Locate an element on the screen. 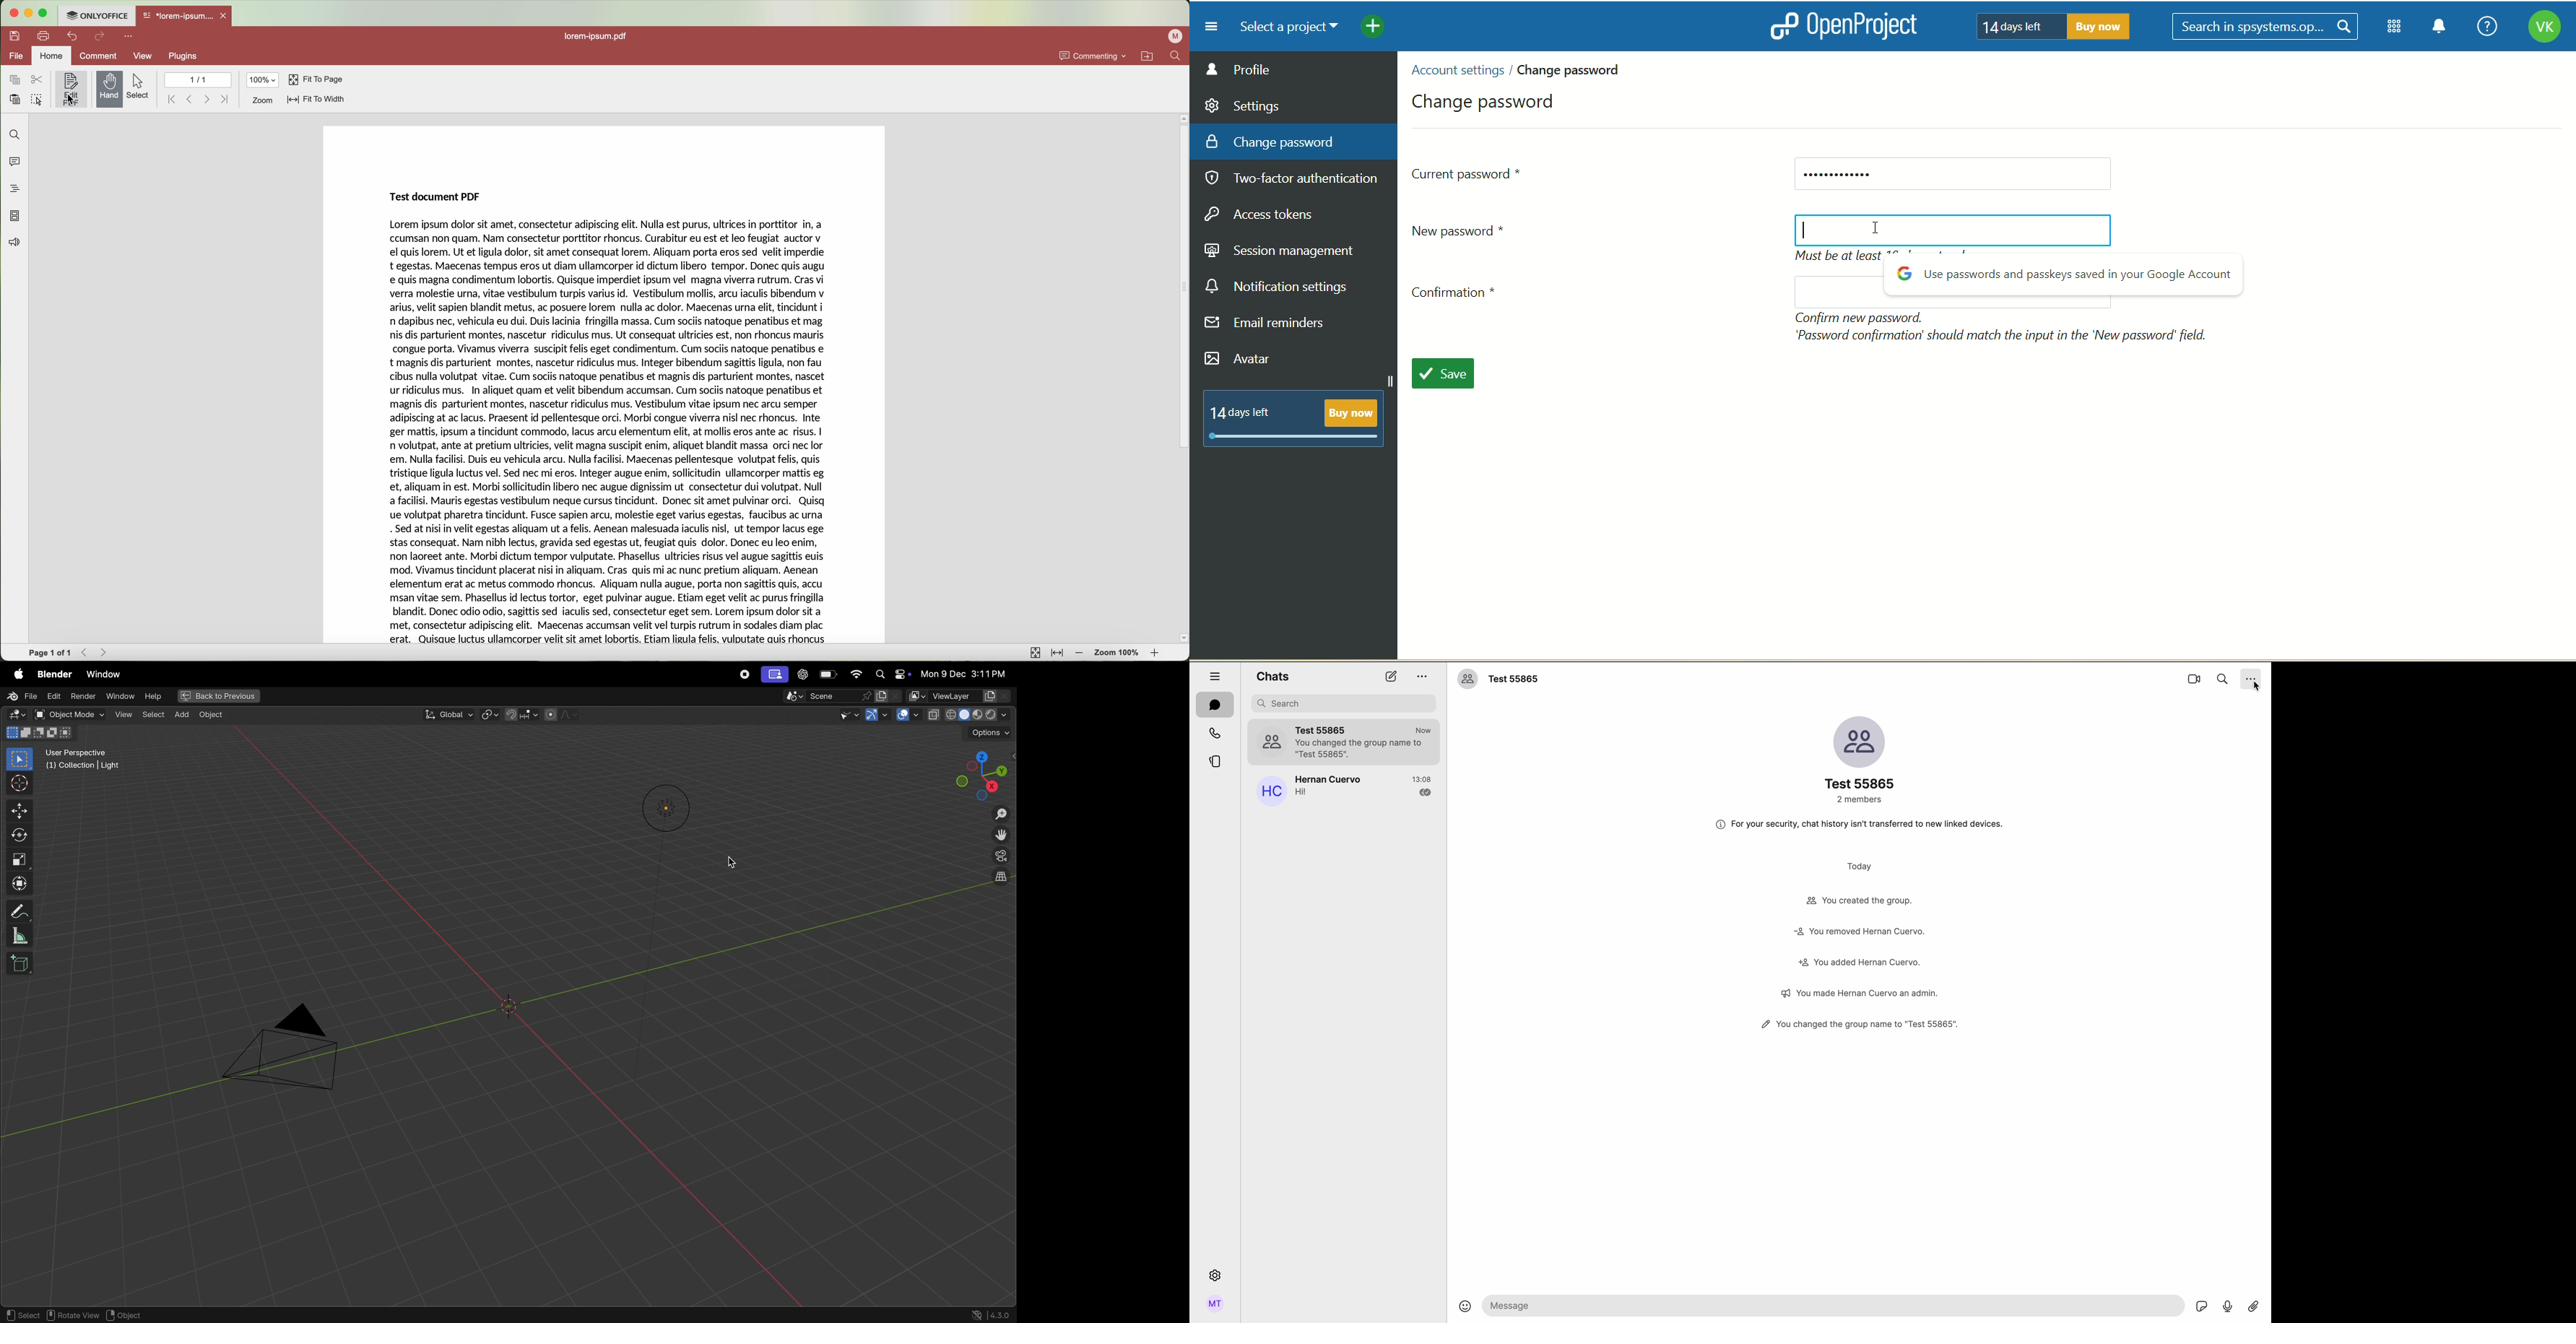 This screenshot has width=2576, height=1344. show gimzo is located at coordinates (875, 716).